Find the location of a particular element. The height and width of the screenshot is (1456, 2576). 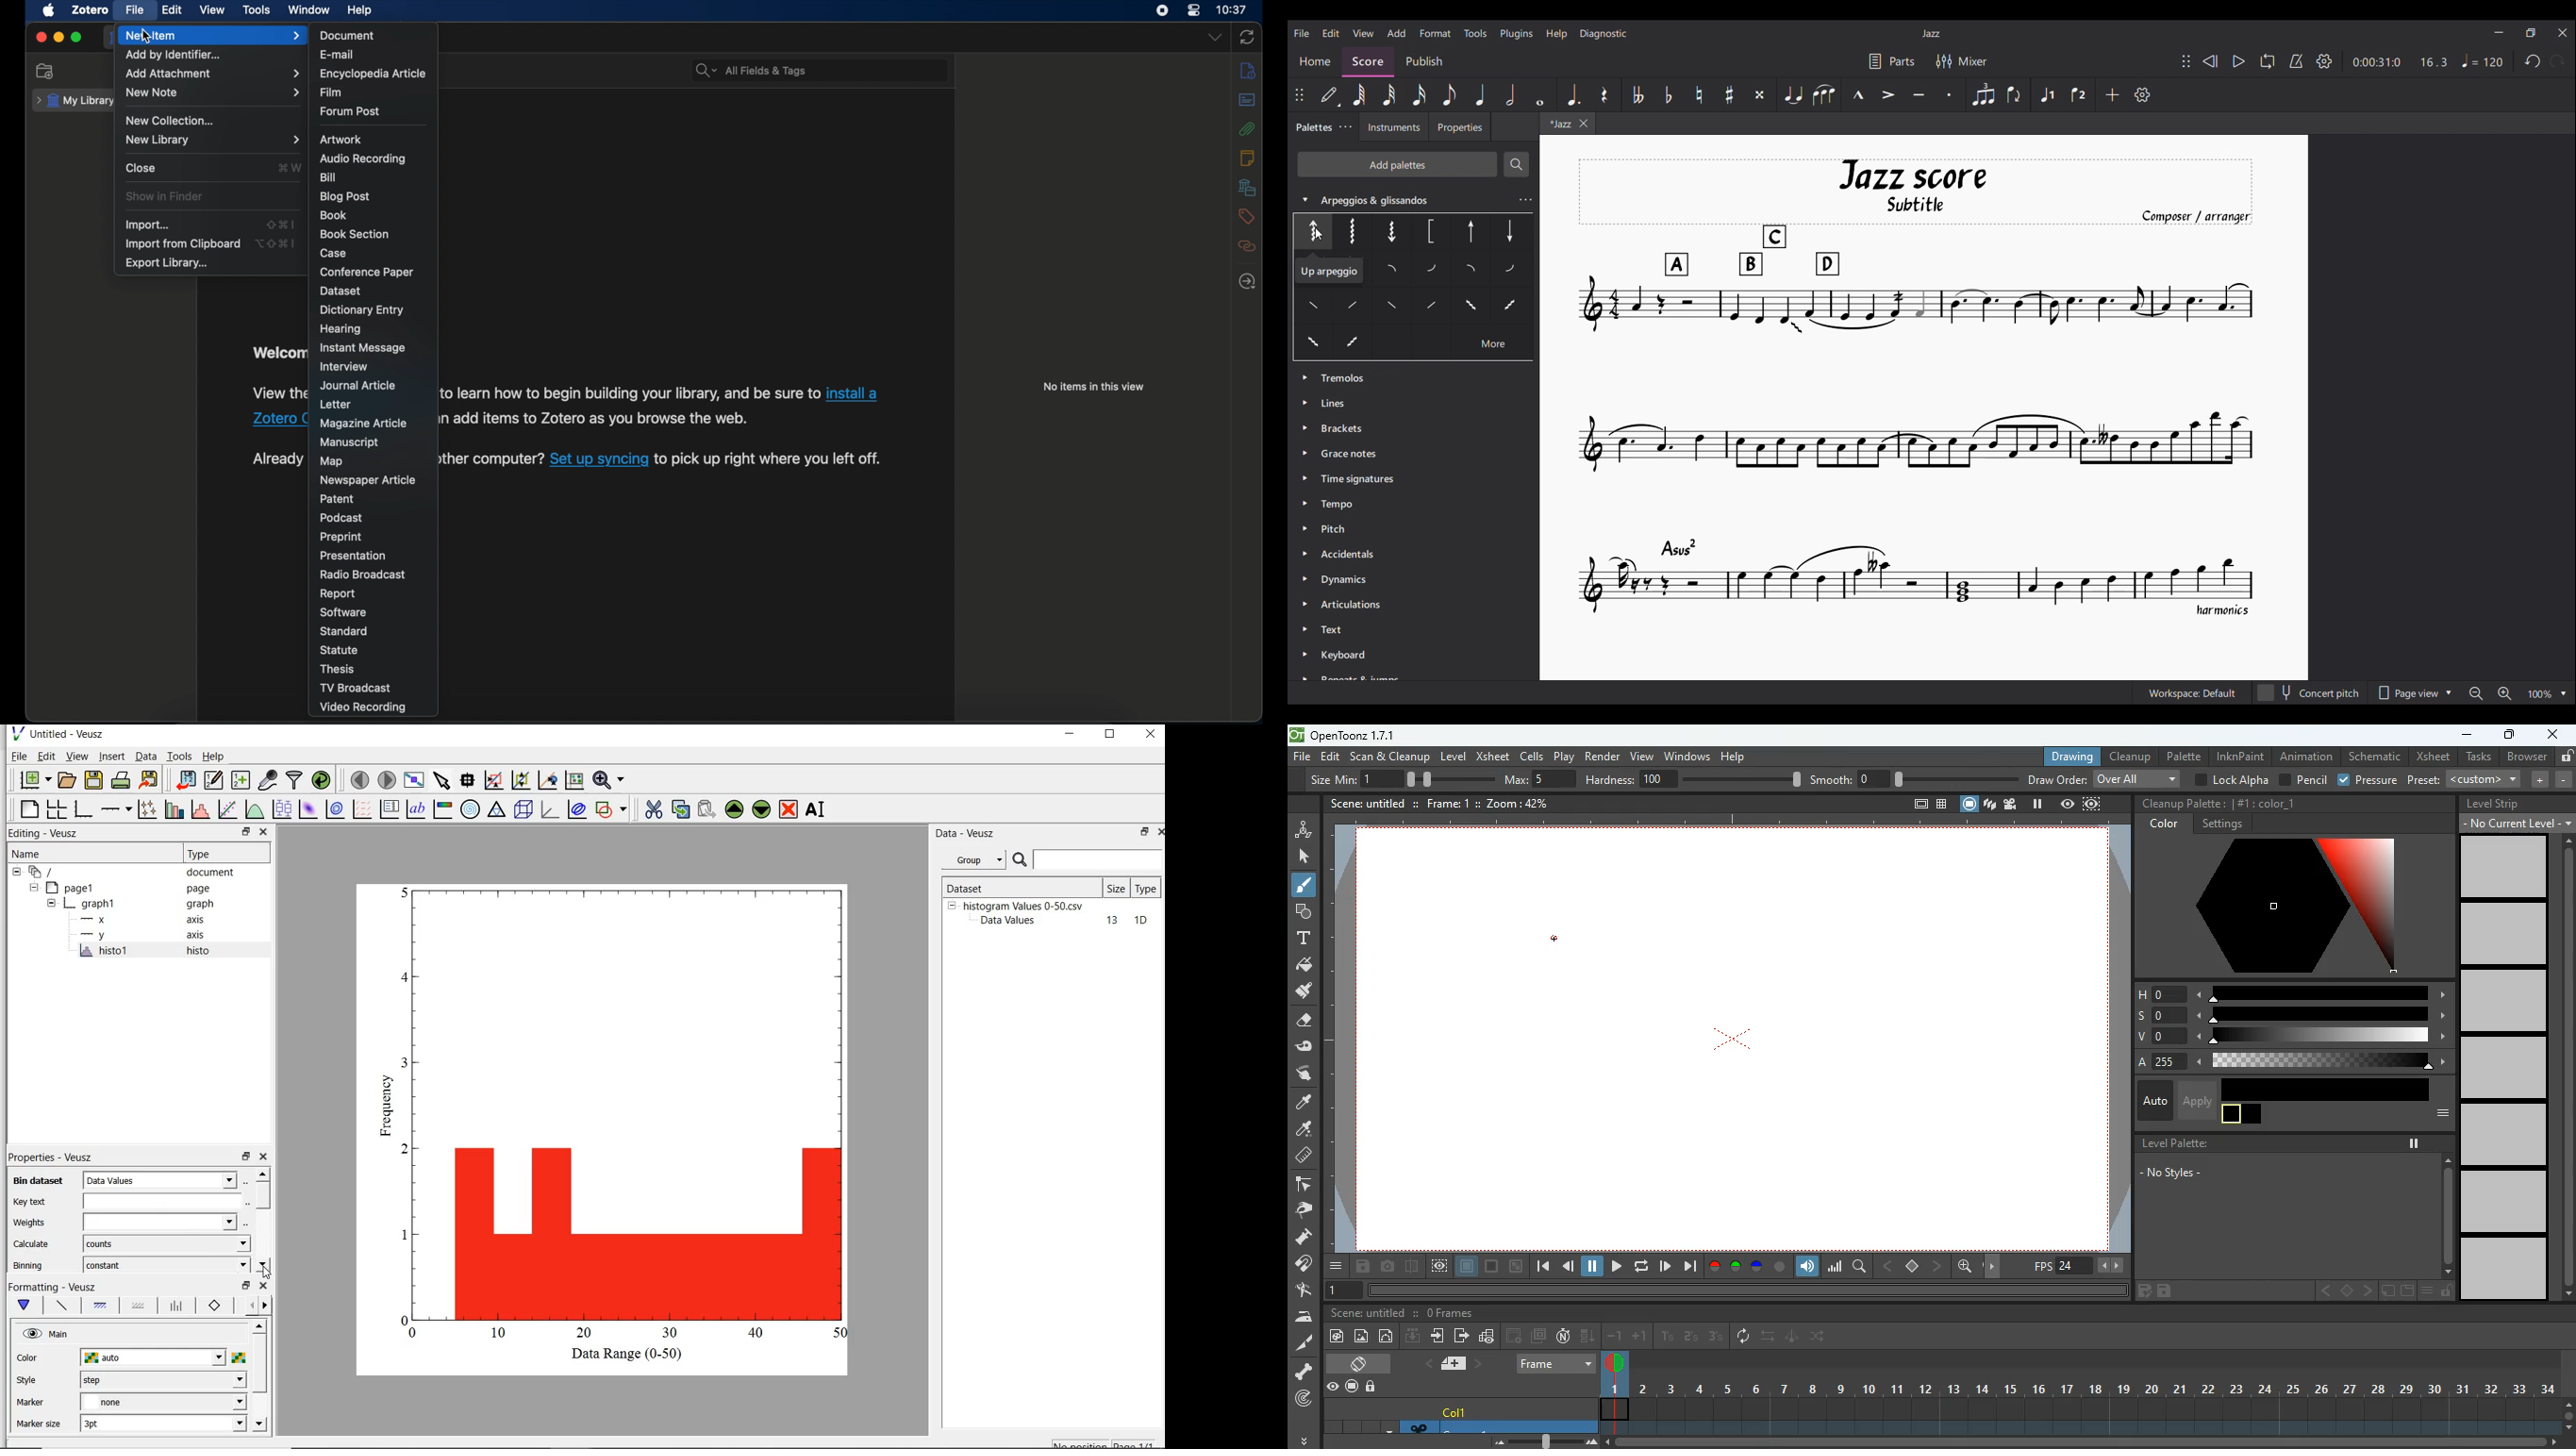

abstract is located at coordinates (1247, 101).